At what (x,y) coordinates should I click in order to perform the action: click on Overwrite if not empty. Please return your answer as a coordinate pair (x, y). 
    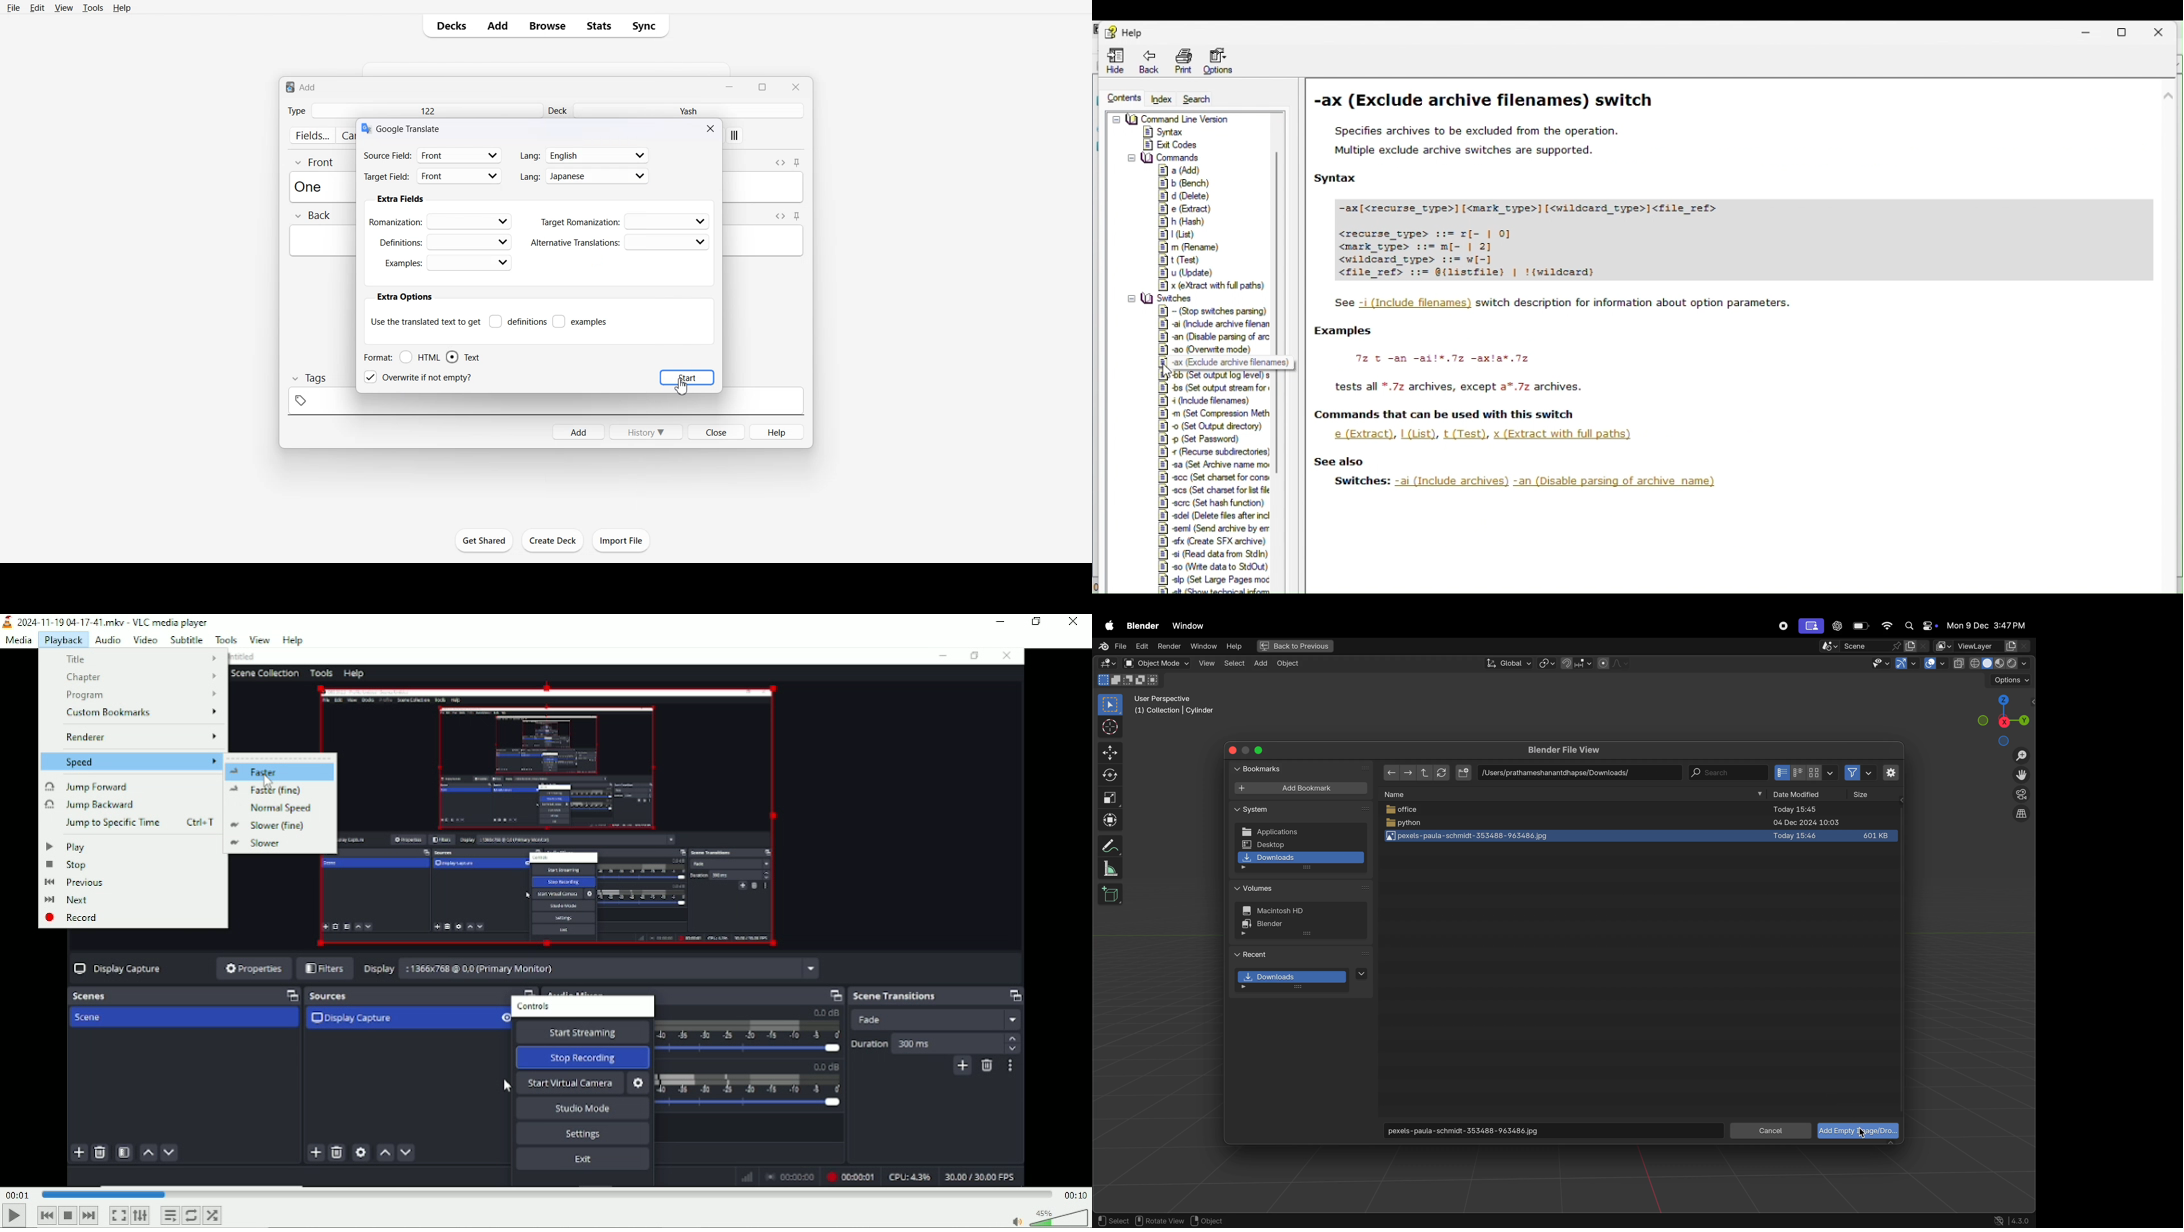
    Looking at the image, I should click on (422, 378).